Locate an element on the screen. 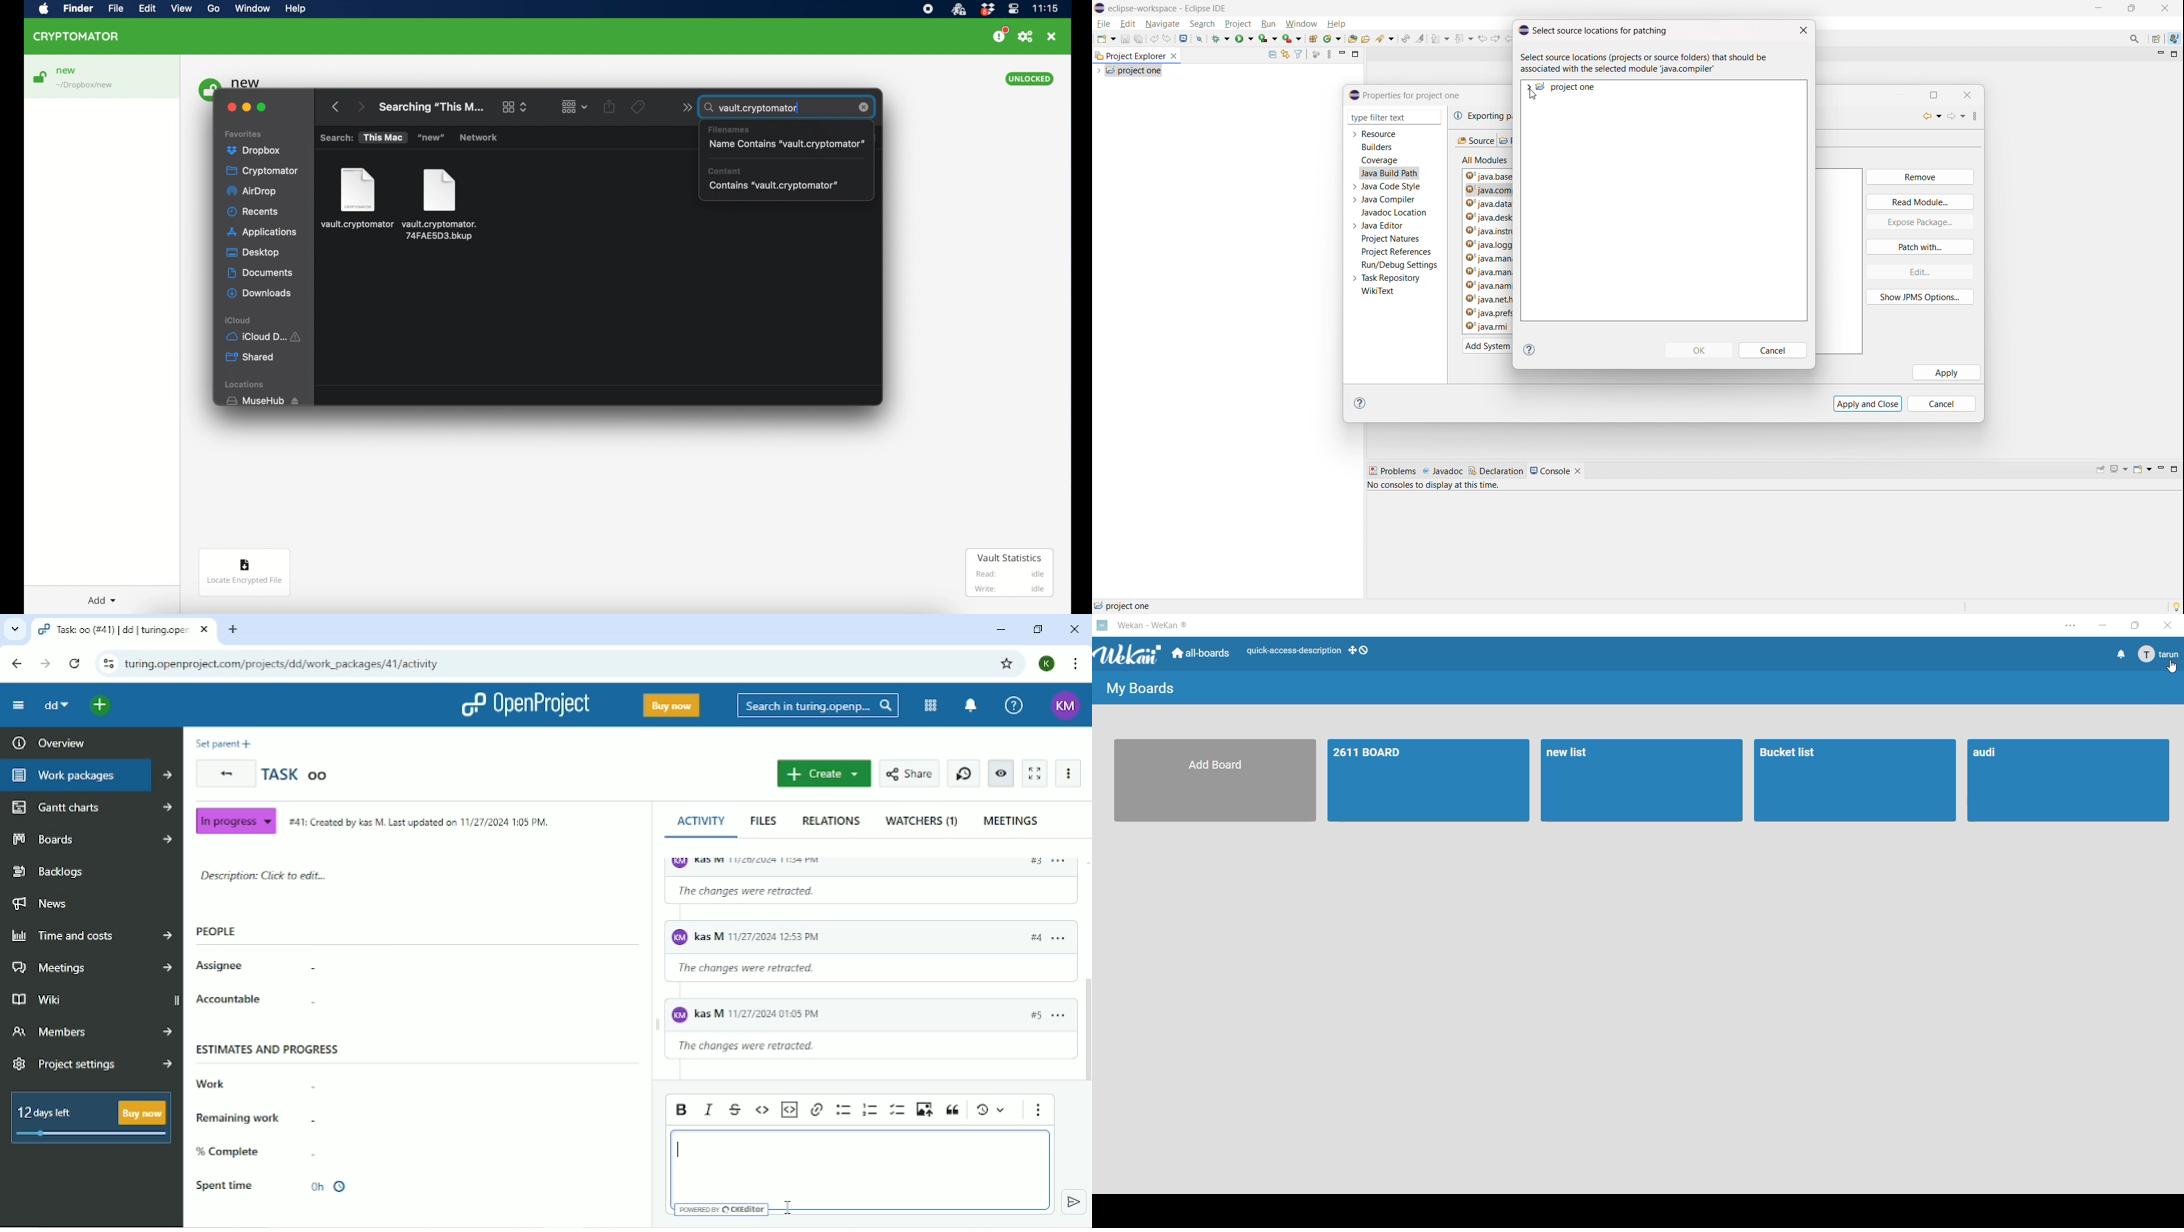 The height and width of the screenshot is (1232, 2184). Buy now is located at coordinates (672, 706).